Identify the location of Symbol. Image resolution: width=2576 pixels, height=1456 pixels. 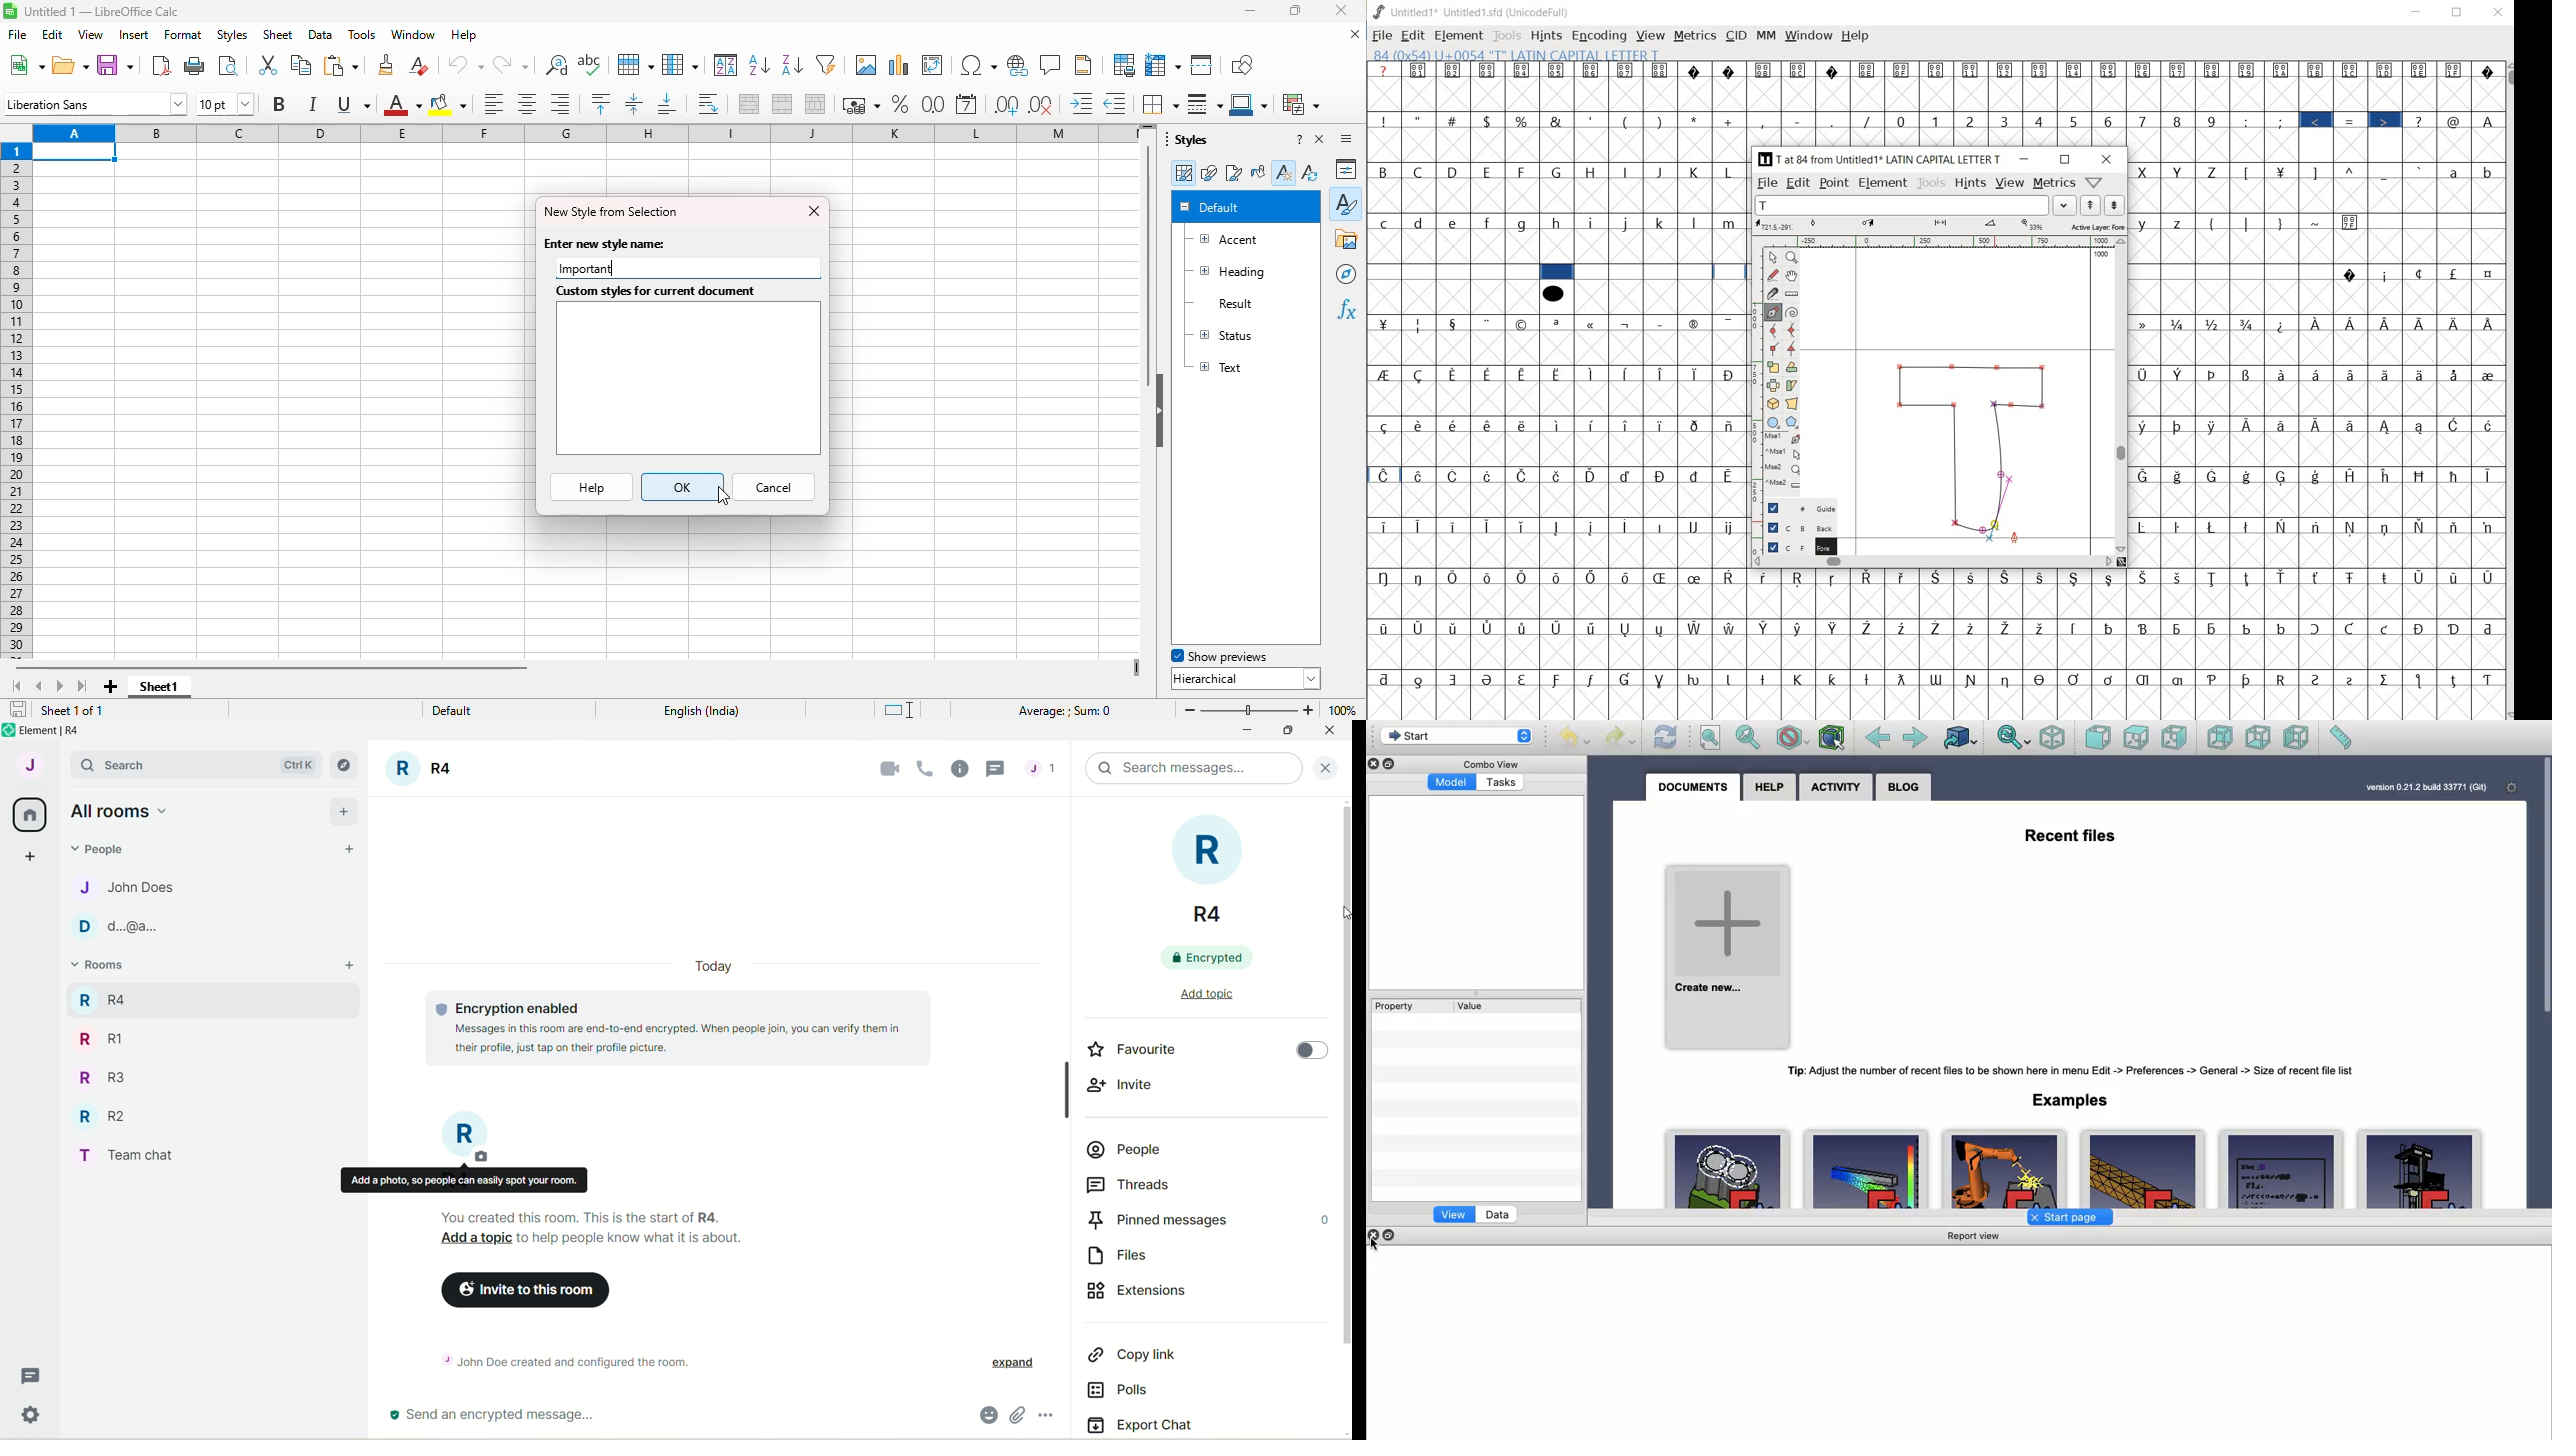
(2214, 69).